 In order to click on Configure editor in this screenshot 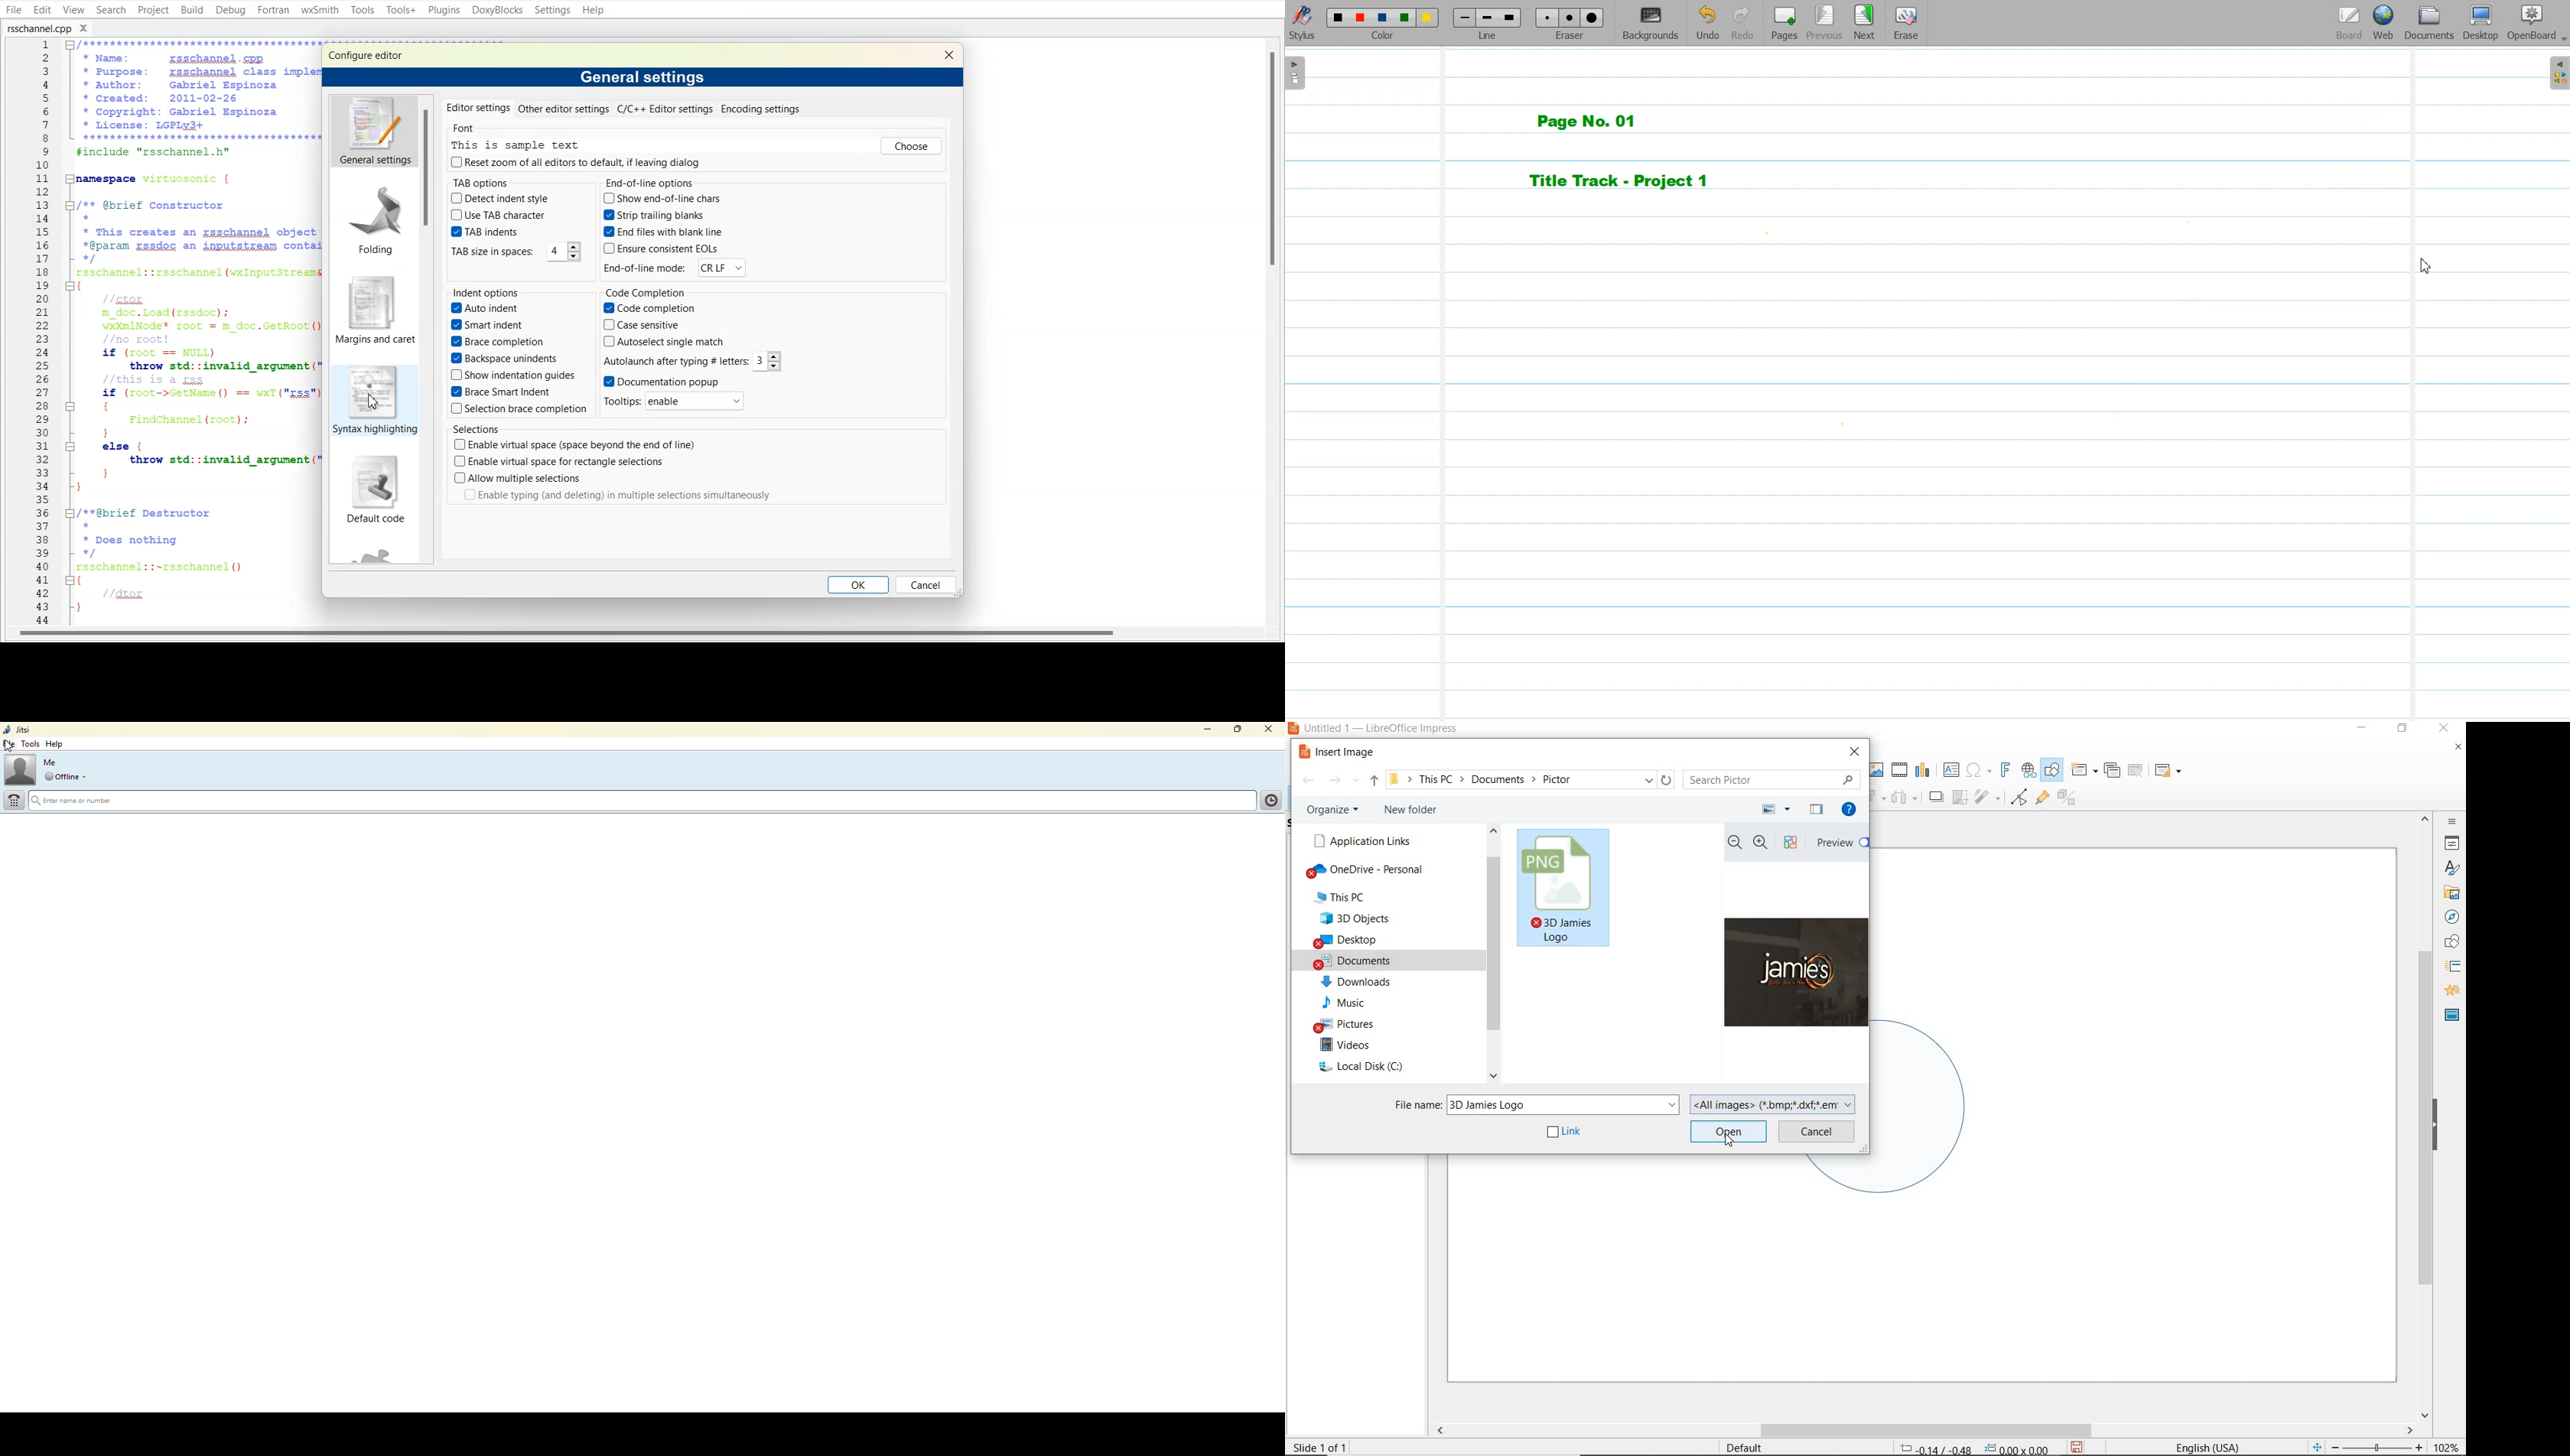, I will do `click(371, 54)`.